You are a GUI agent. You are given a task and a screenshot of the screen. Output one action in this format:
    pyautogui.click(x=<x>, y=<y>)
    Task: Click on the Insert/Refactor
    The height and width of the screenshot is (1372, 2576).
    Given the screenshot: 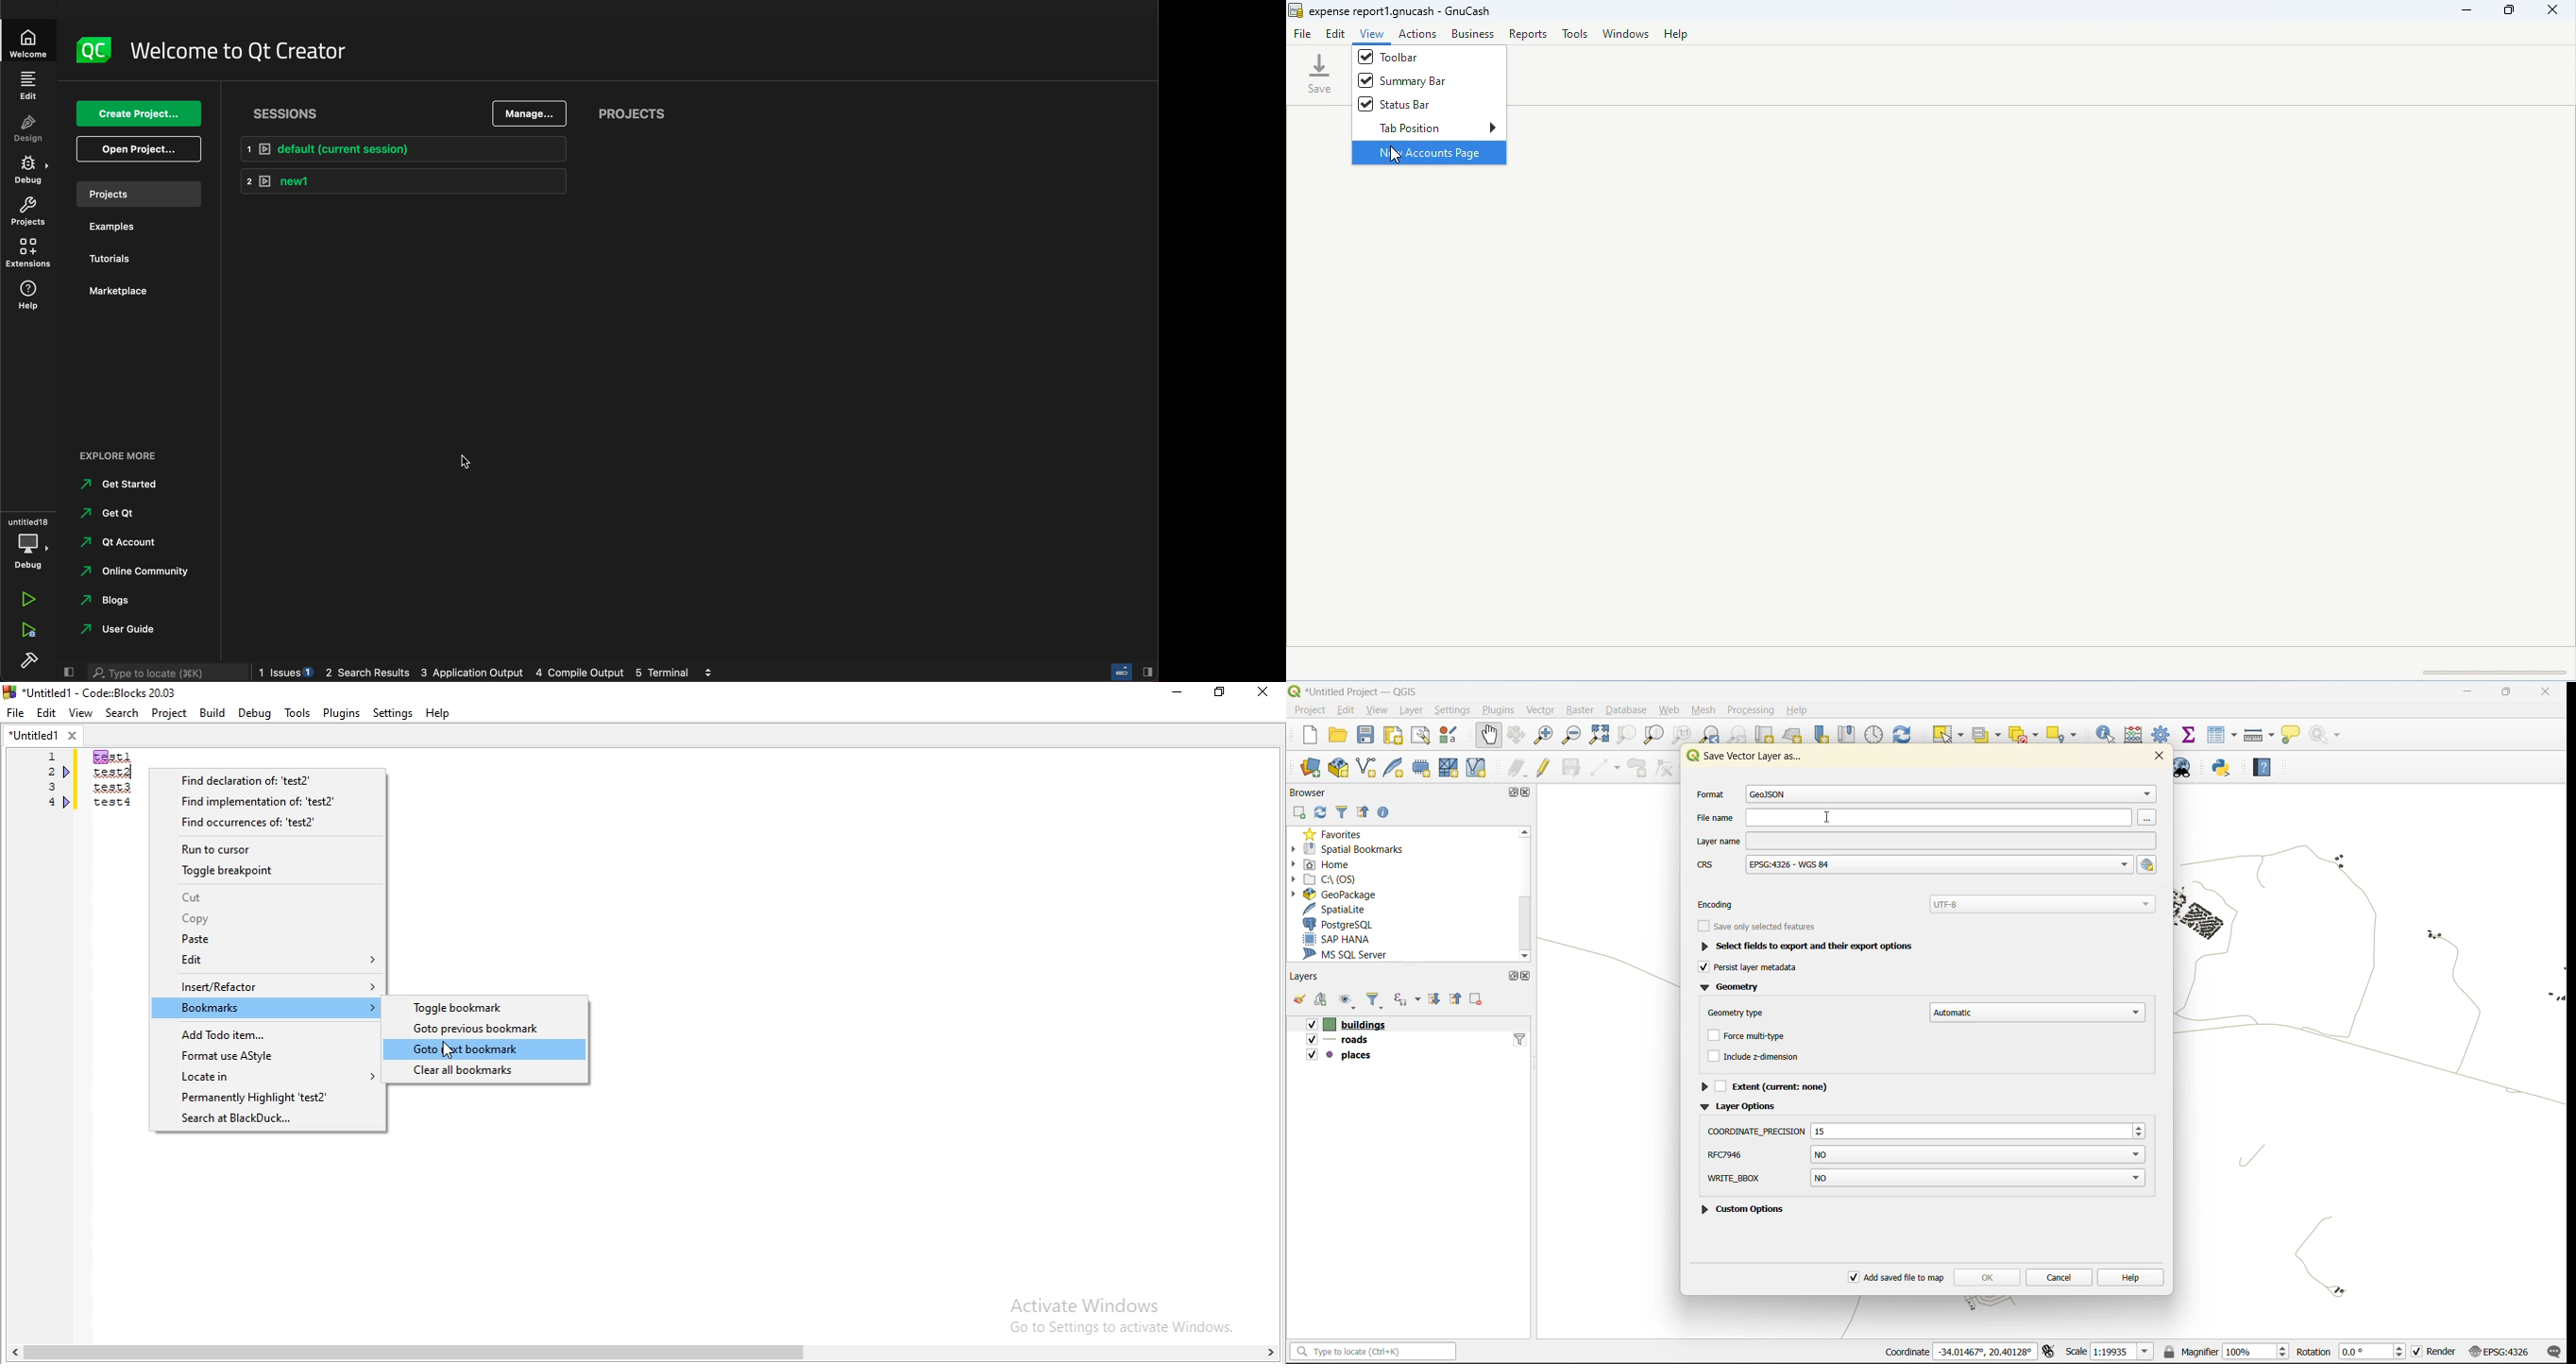 What is the action you would take?
    pyautogui.click(x=268, y=985)
    